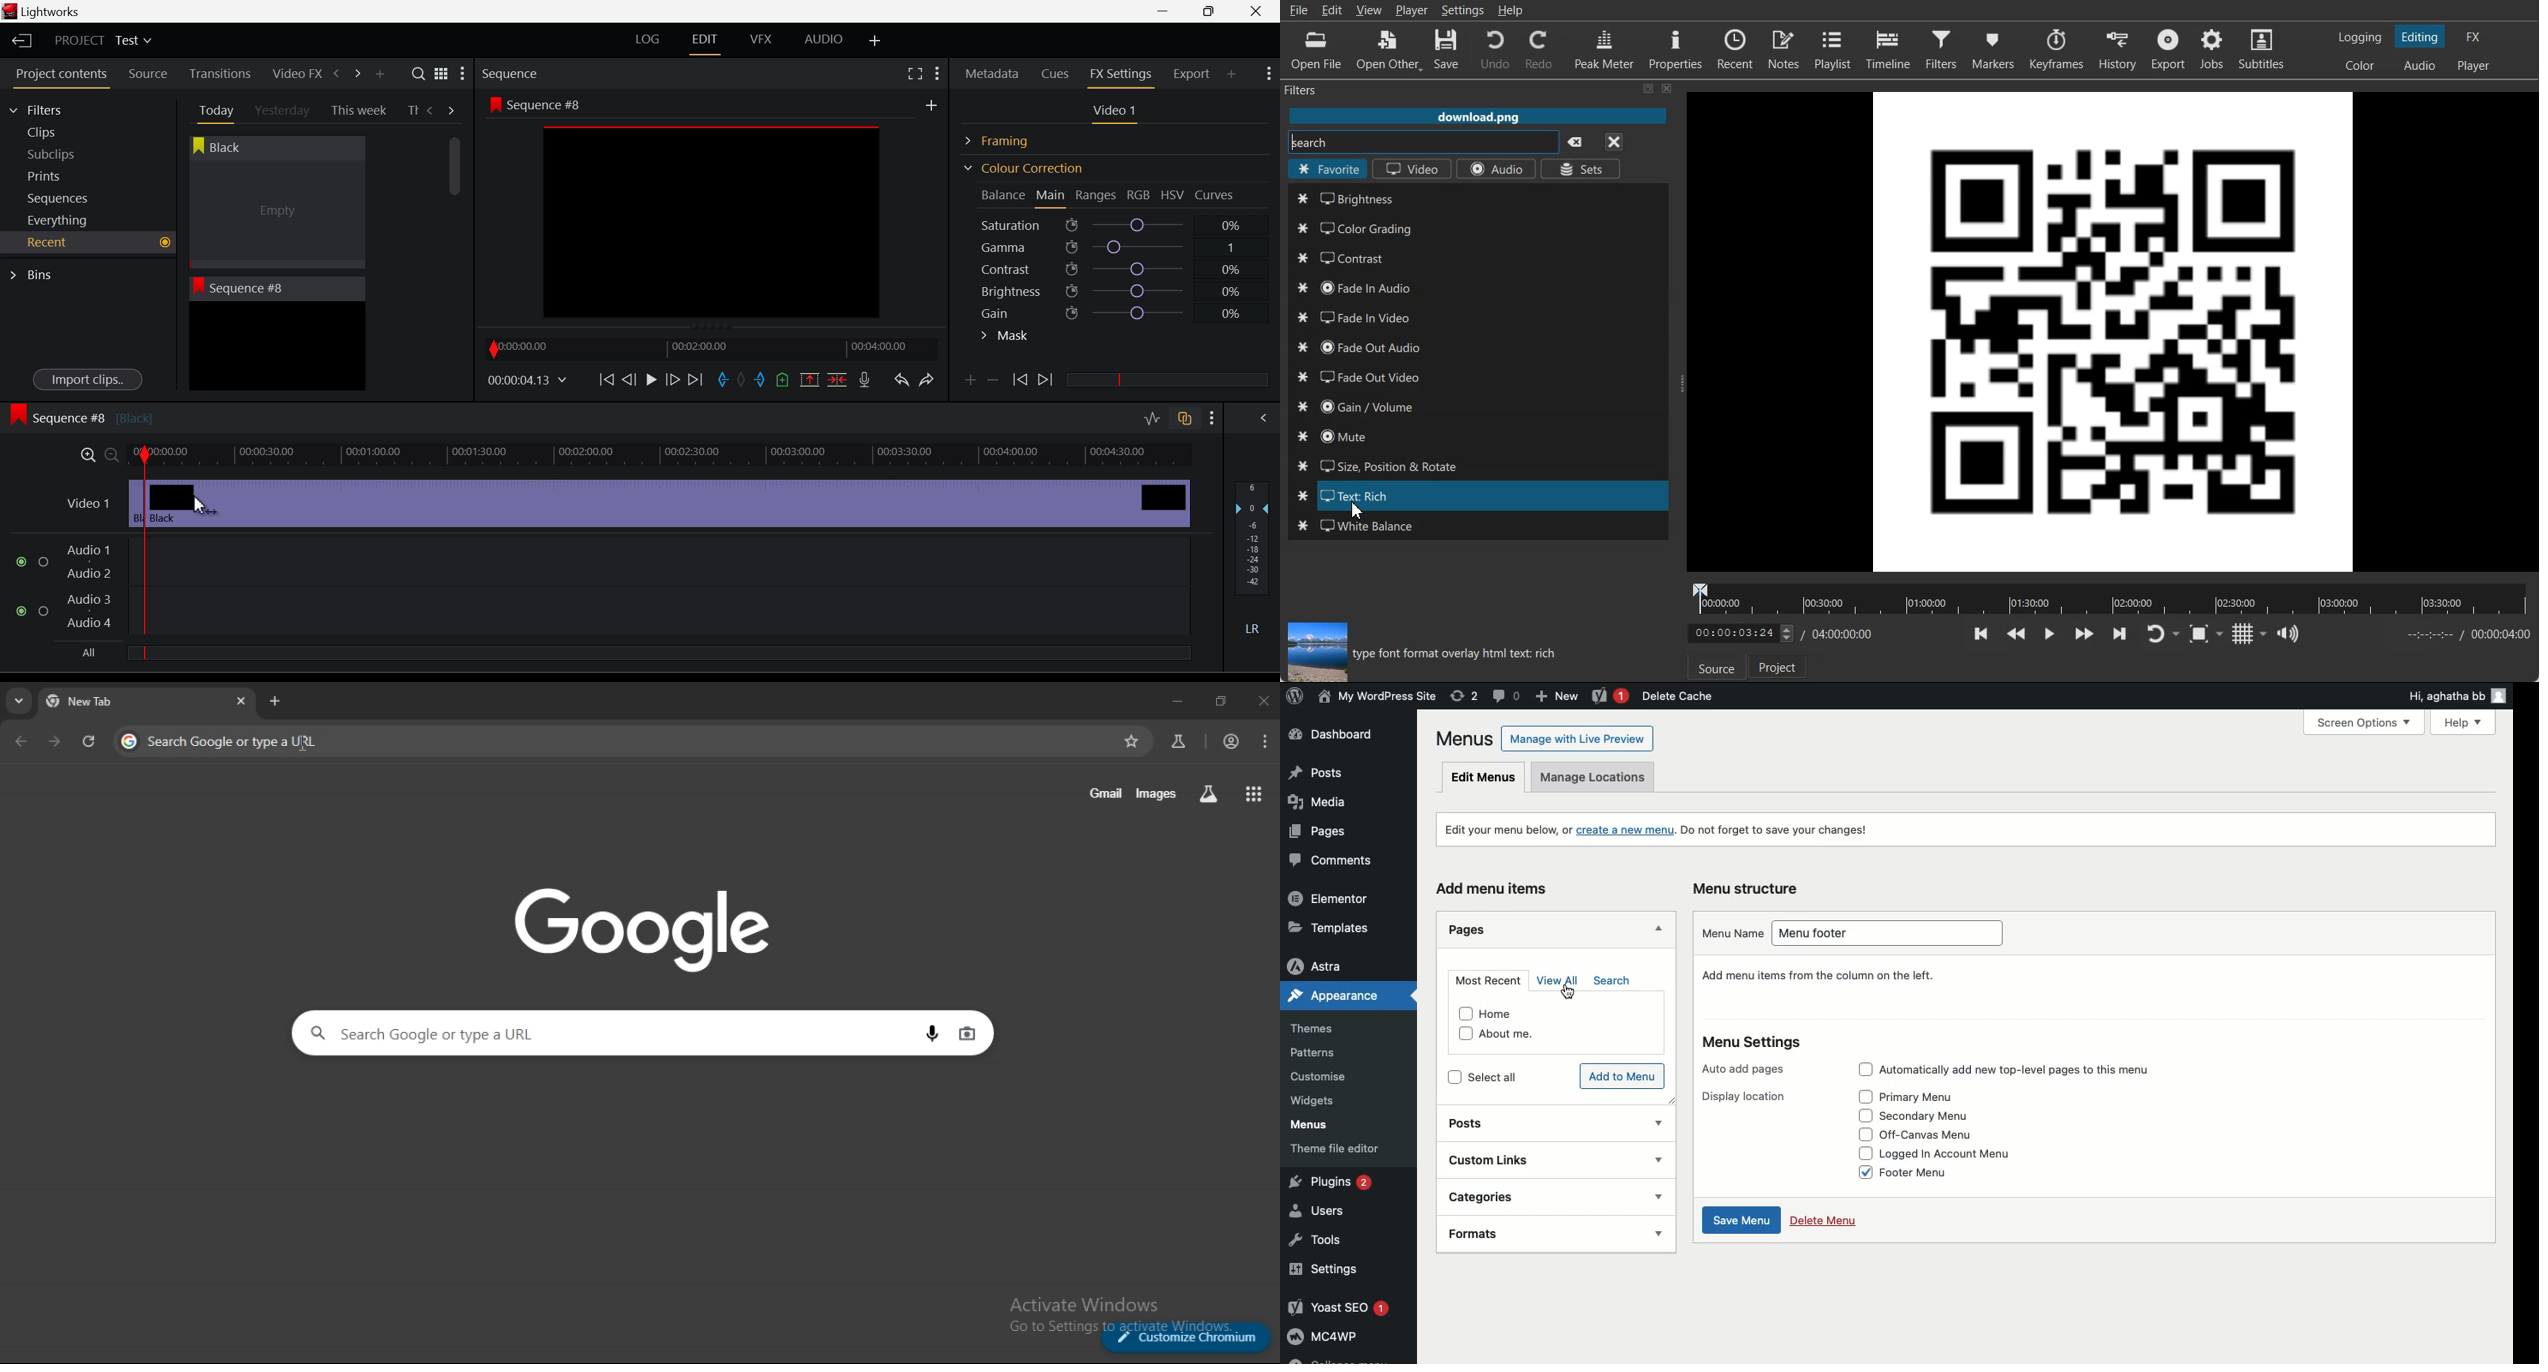 Image resolution: width=2548 pixels, height=1372 pixels. Describe the element at coordinates (420, 74) in the screenshot. I see `Search` at that location.